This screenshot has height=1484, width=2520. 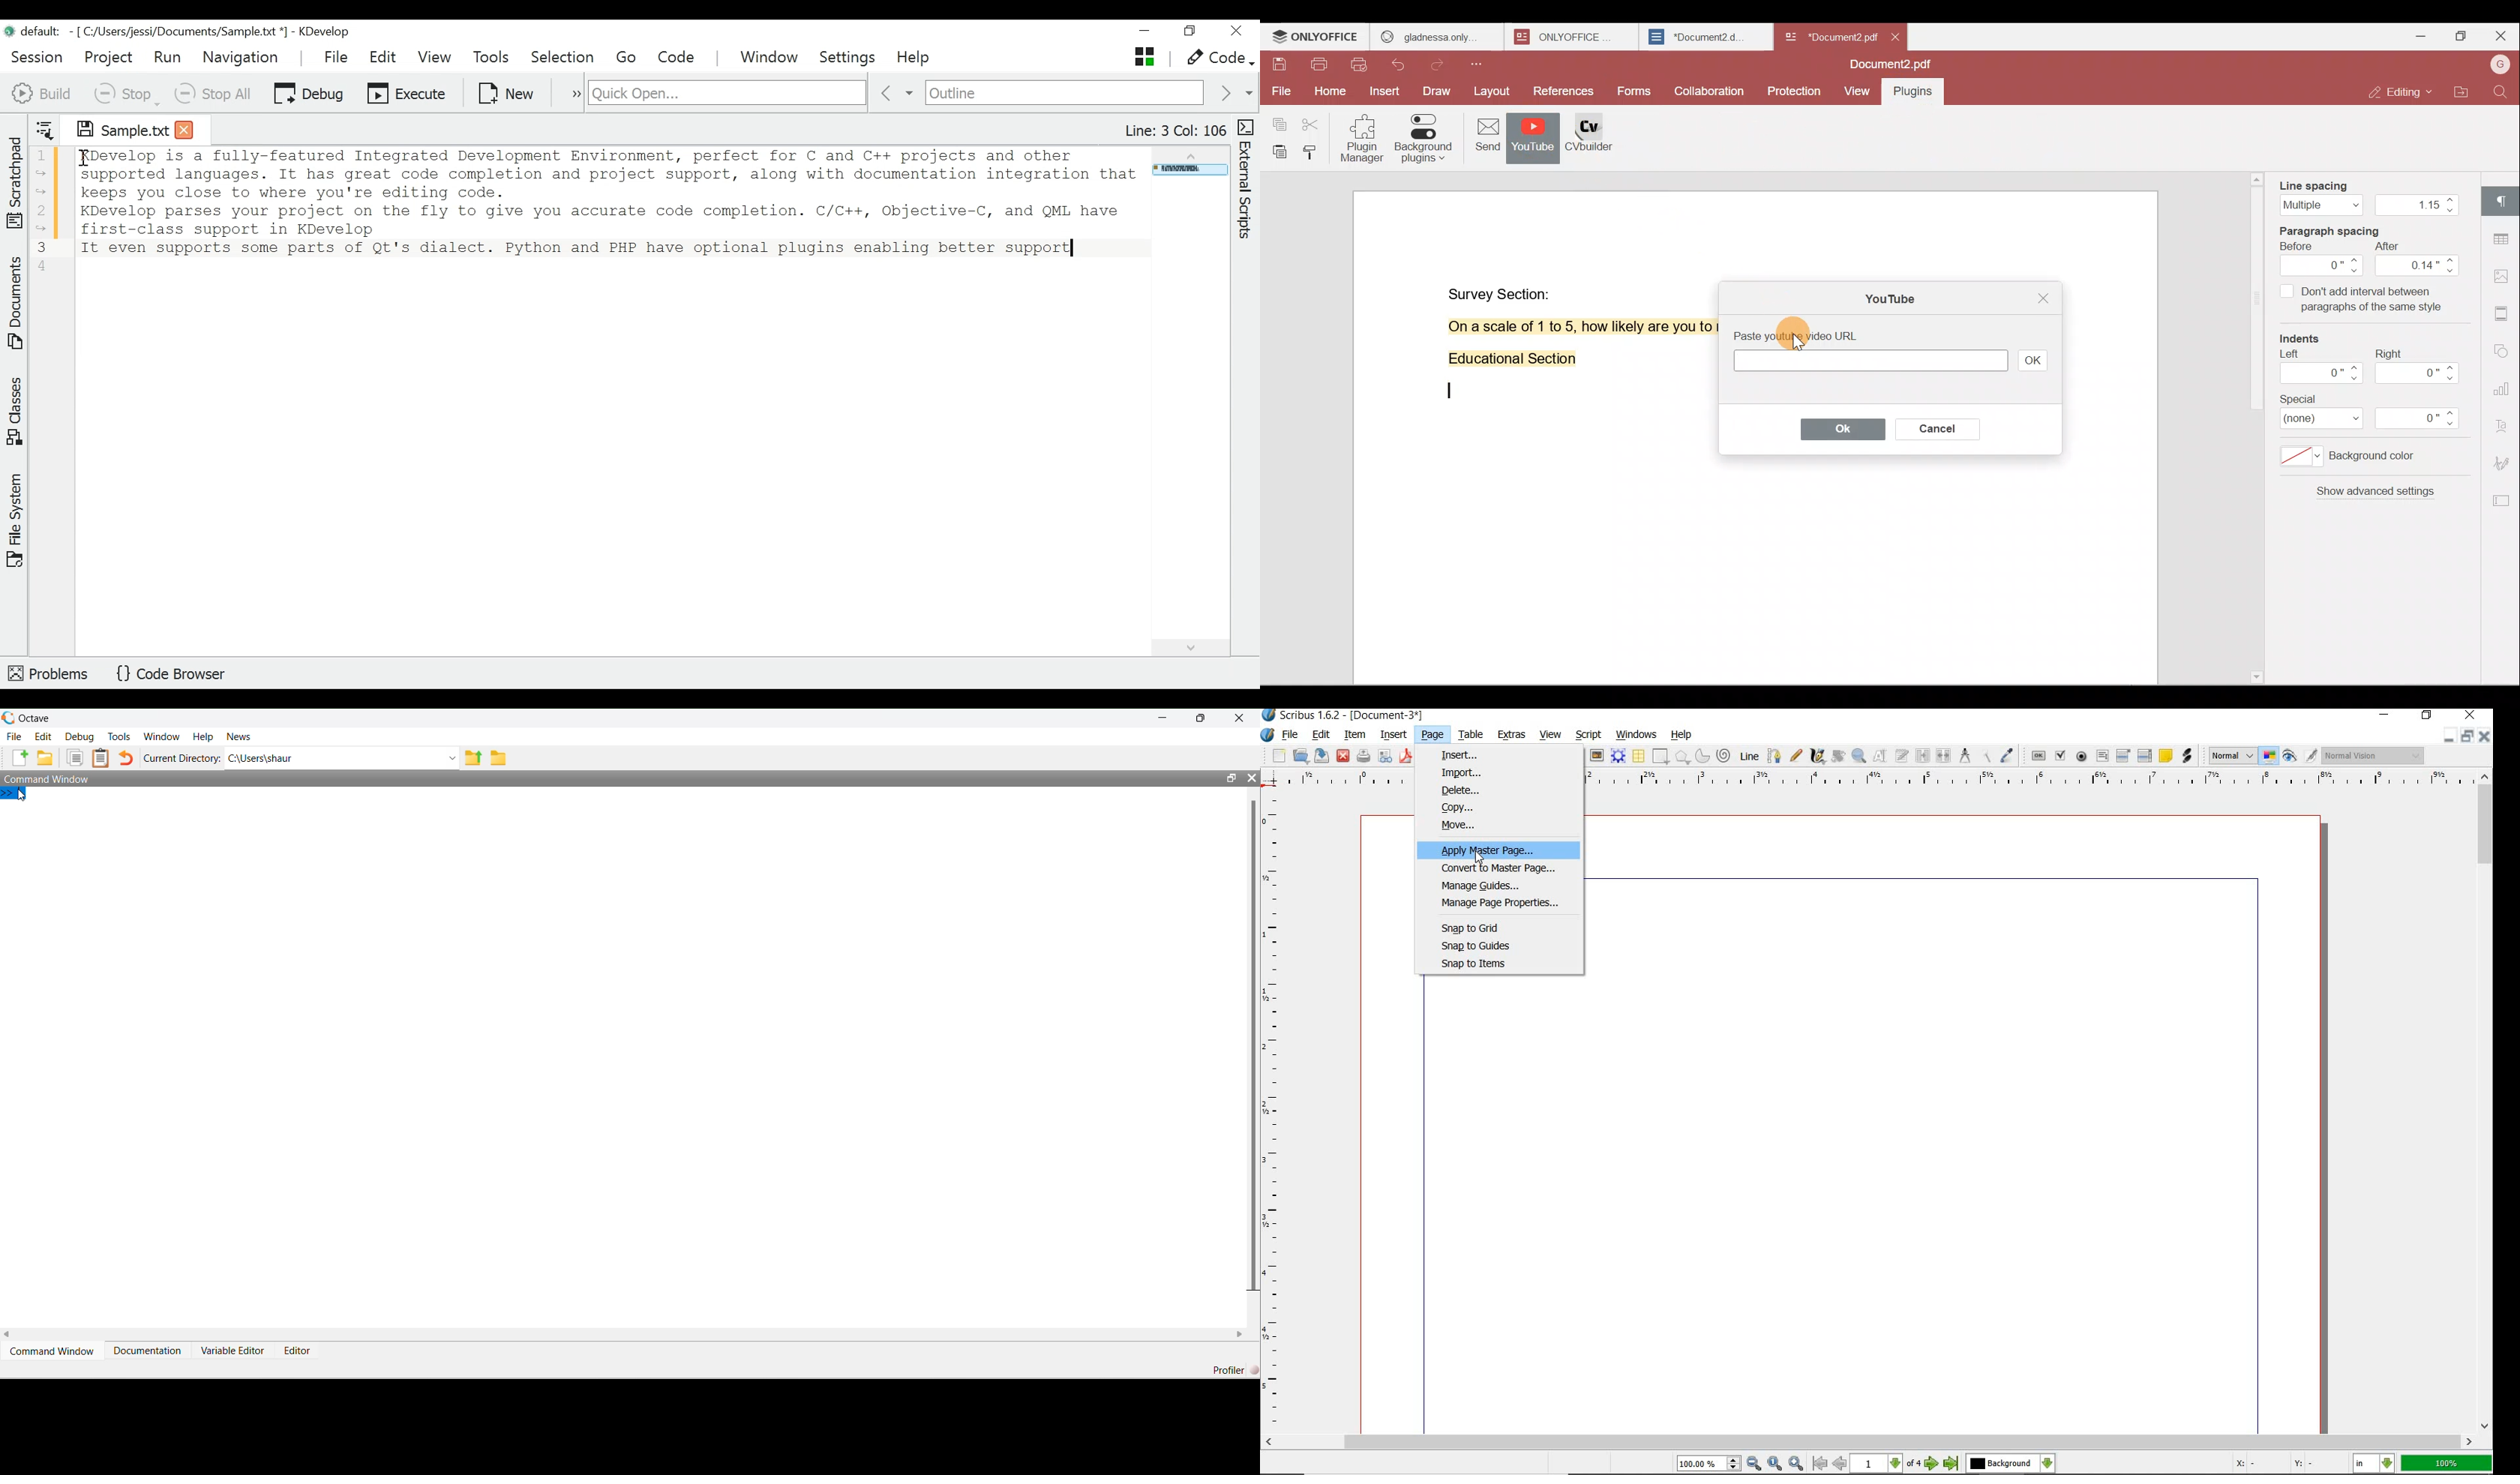 I want to click on preview mode, so click(x=2292, y=756).